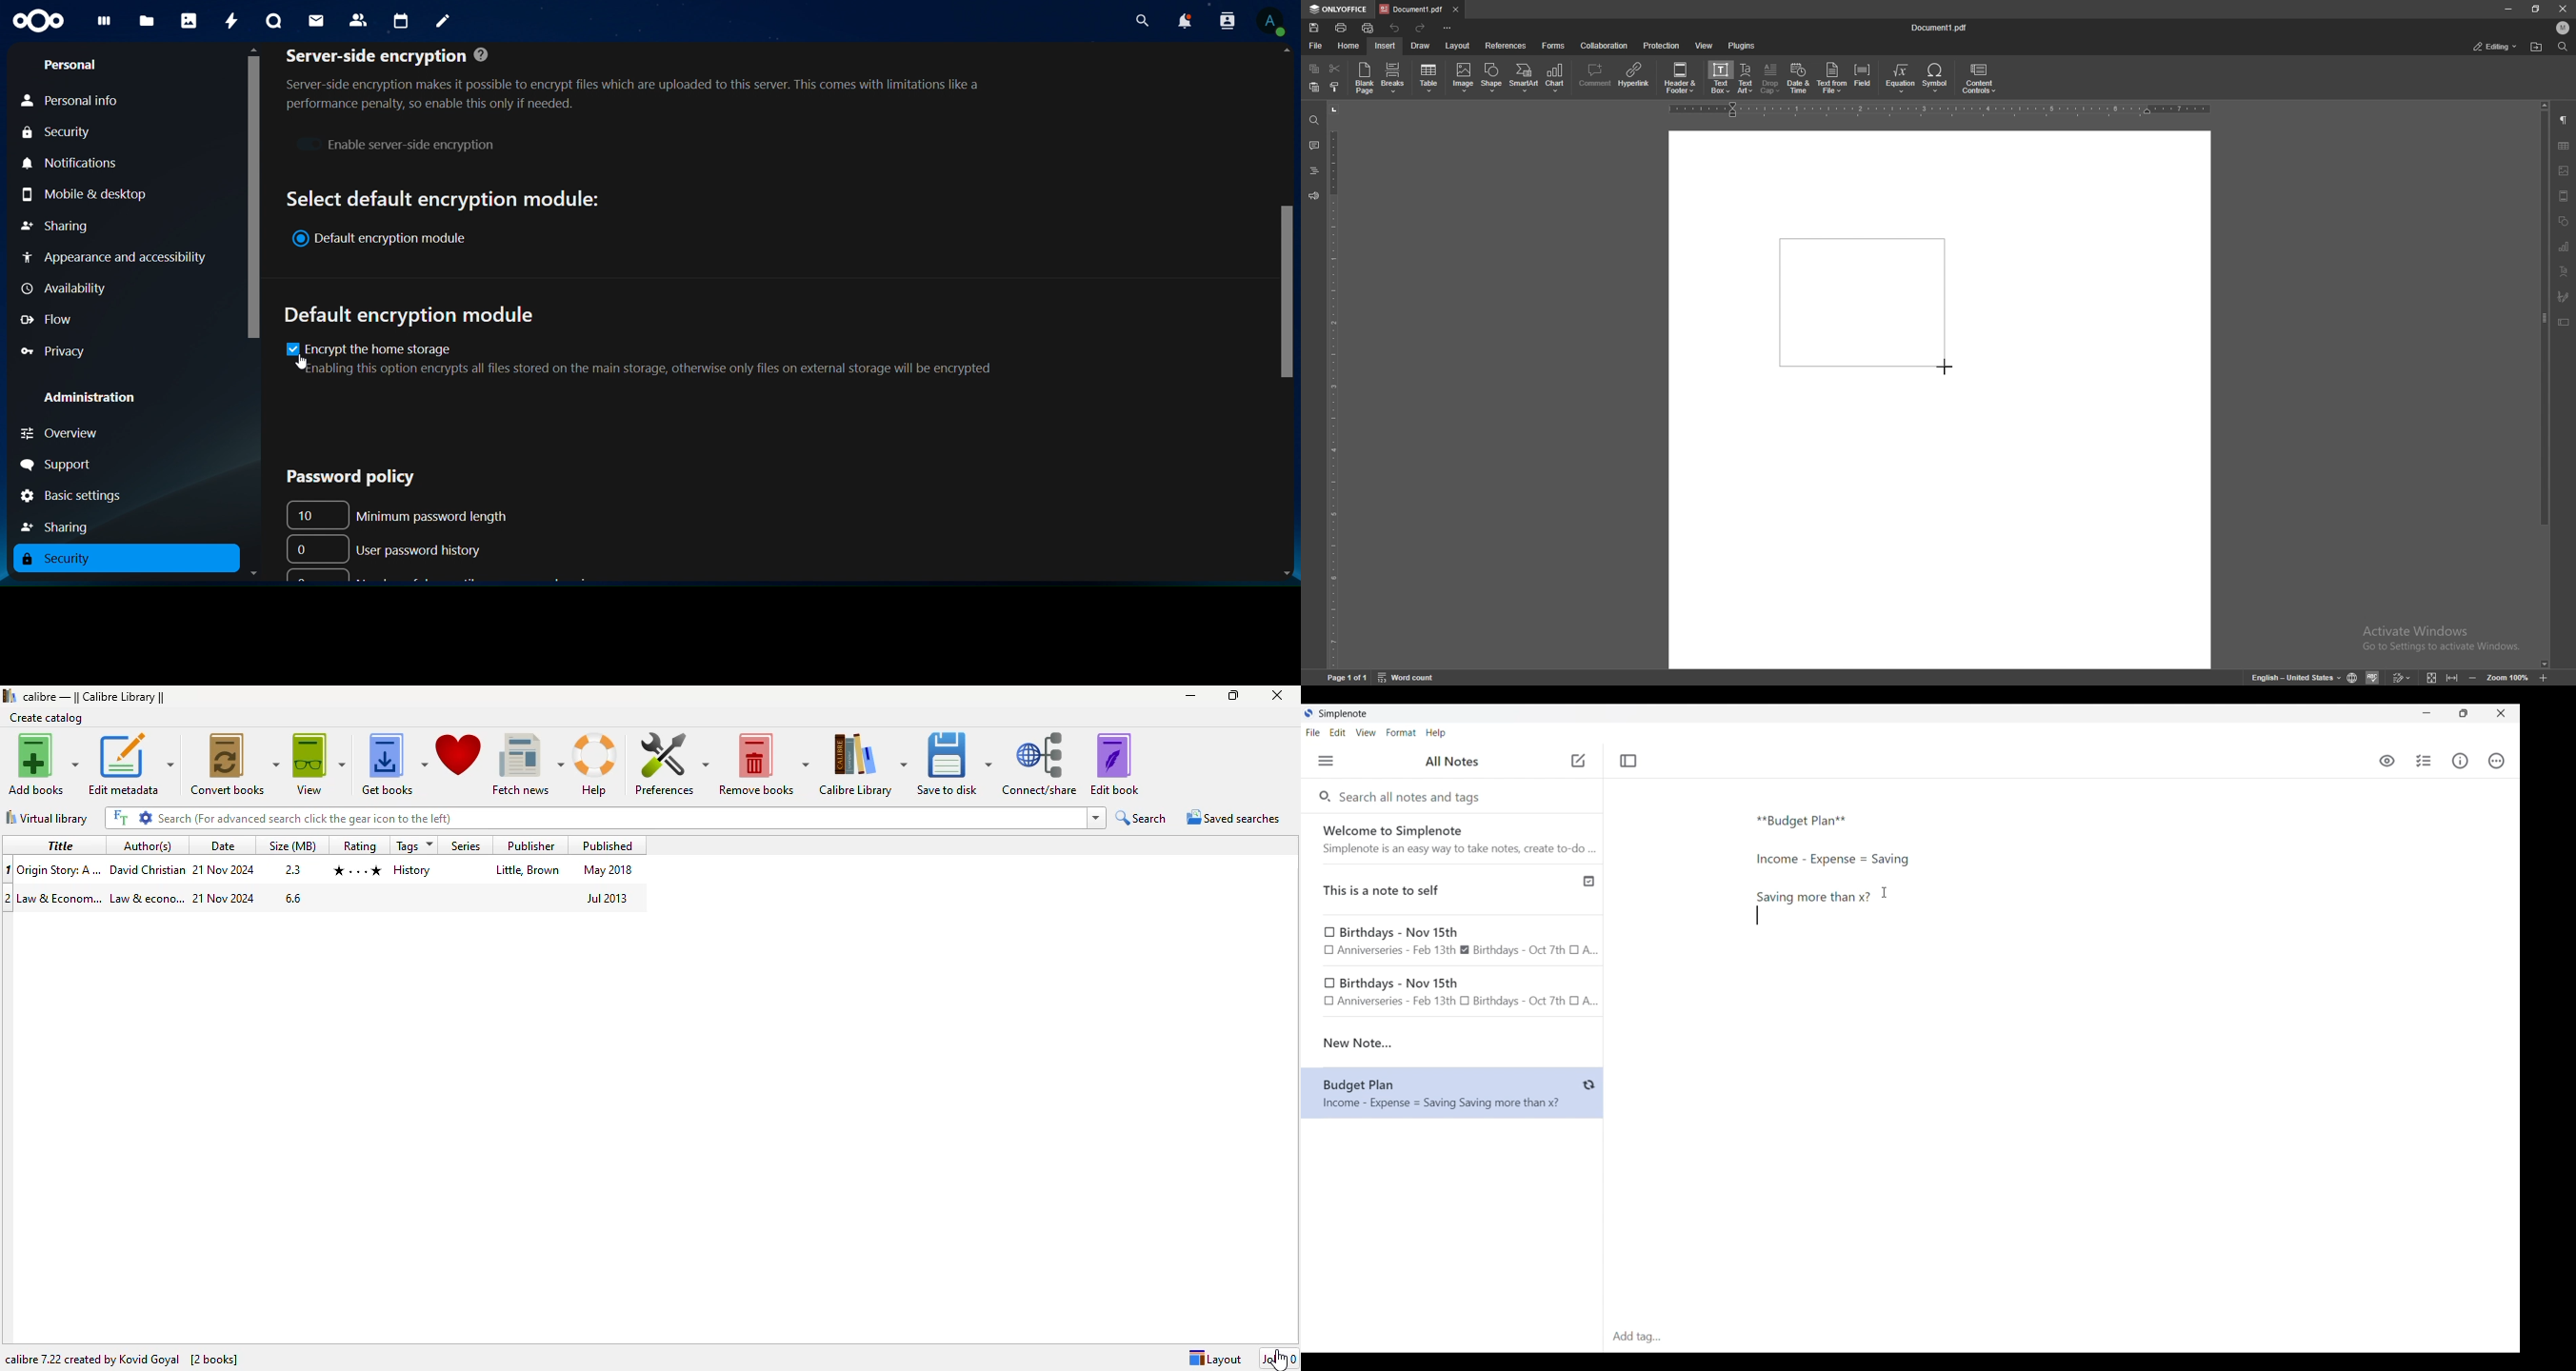 Image resolution: width=2576 pixels, height=1372 pixels. What do you see at coordinates (1459, 46) in the screenshot?
I see `layout` at bounding box center [1459, 46].